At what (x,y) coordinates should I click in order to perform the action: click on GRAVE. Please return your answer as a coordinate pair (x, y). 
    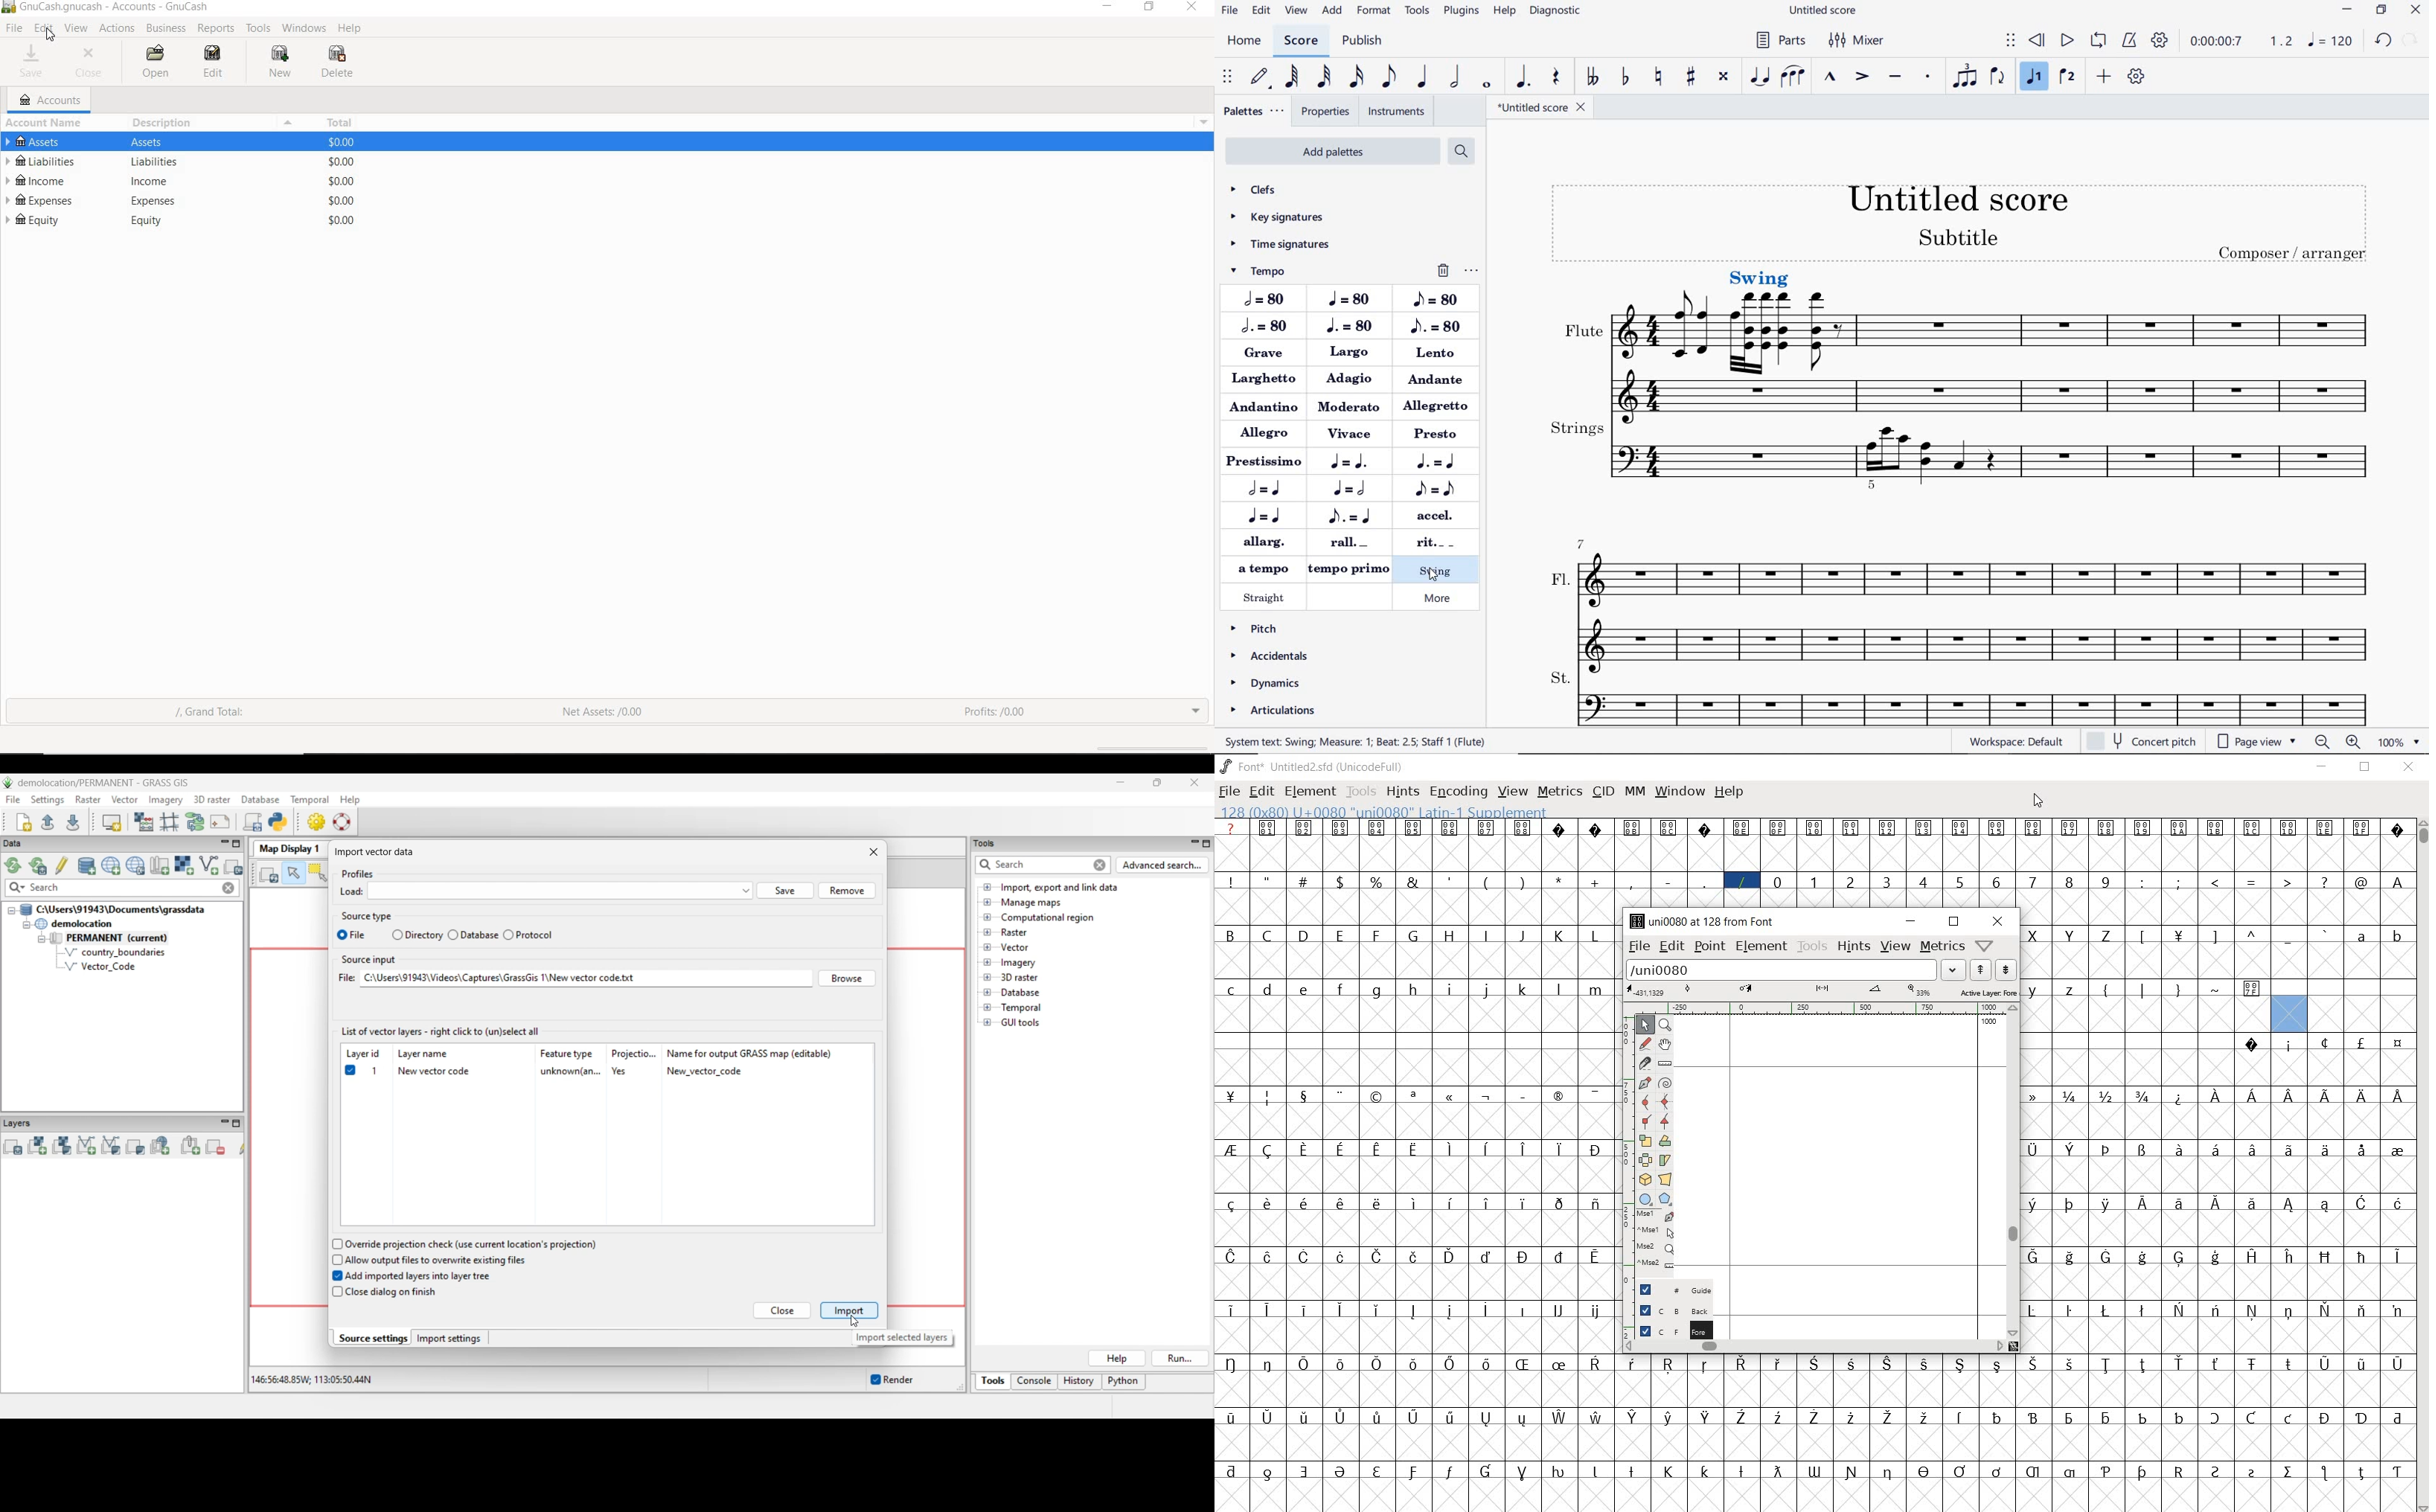
    Looking at the image, I should click on (1269, 356).